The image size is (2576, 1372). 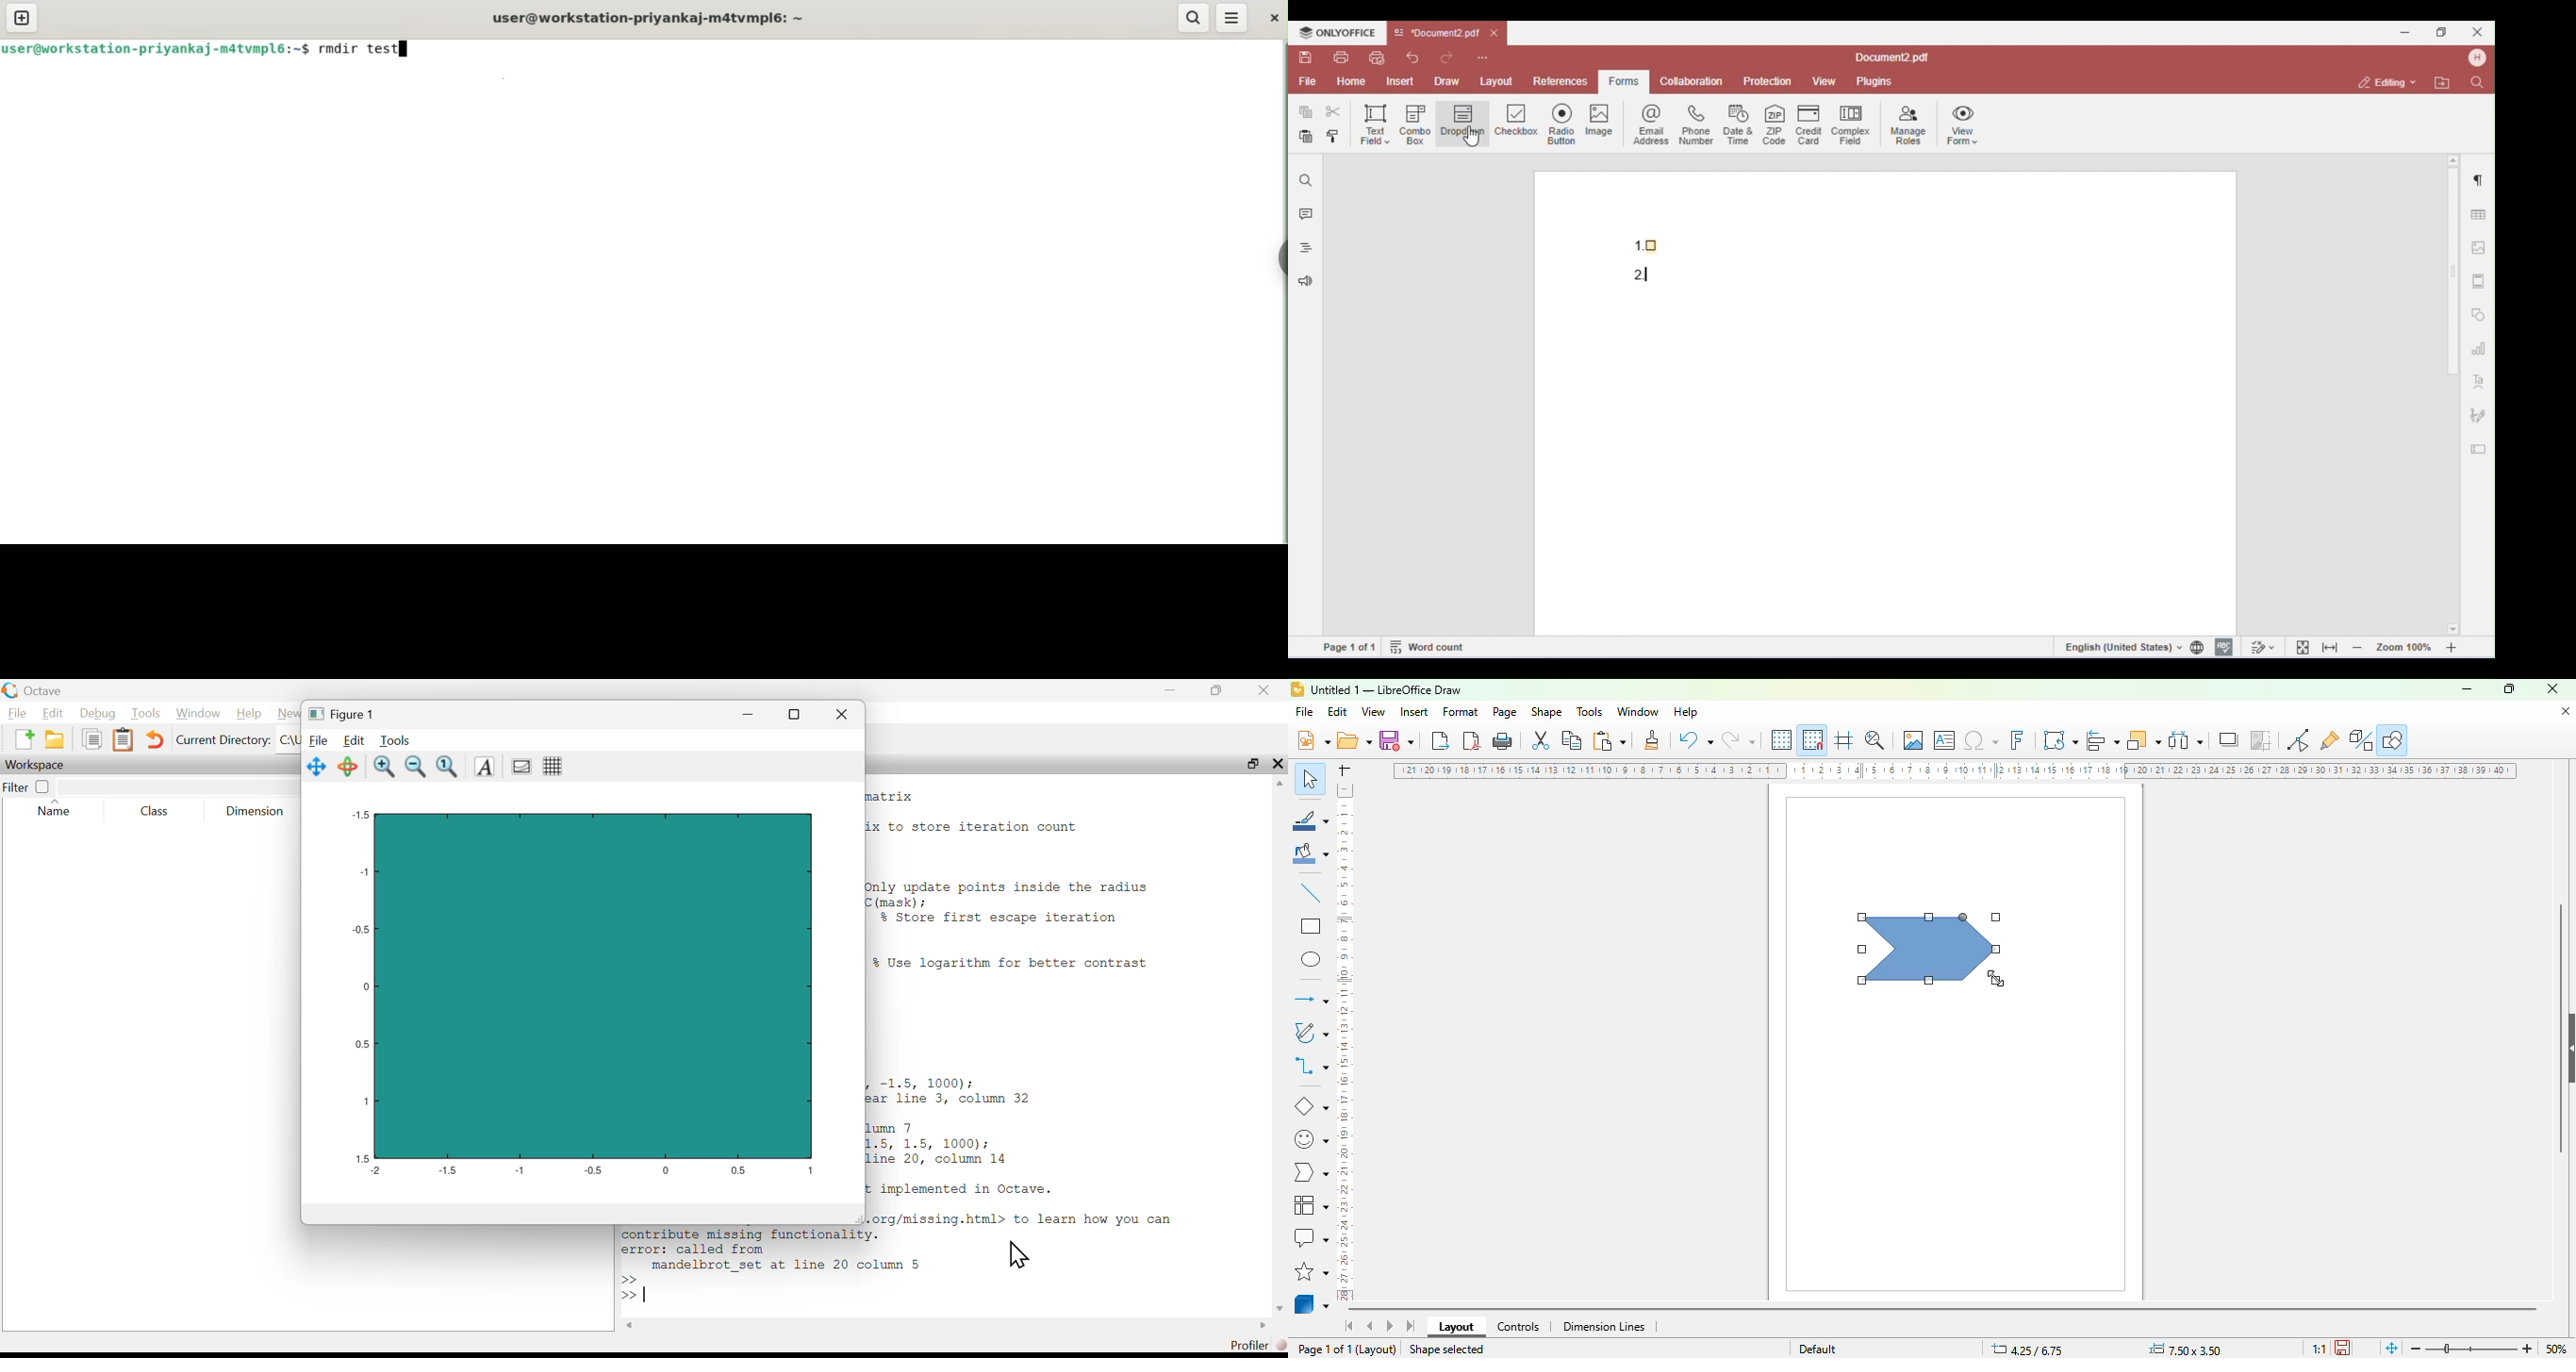 I want to click on toggle grid view, so click(x=553, y=767).